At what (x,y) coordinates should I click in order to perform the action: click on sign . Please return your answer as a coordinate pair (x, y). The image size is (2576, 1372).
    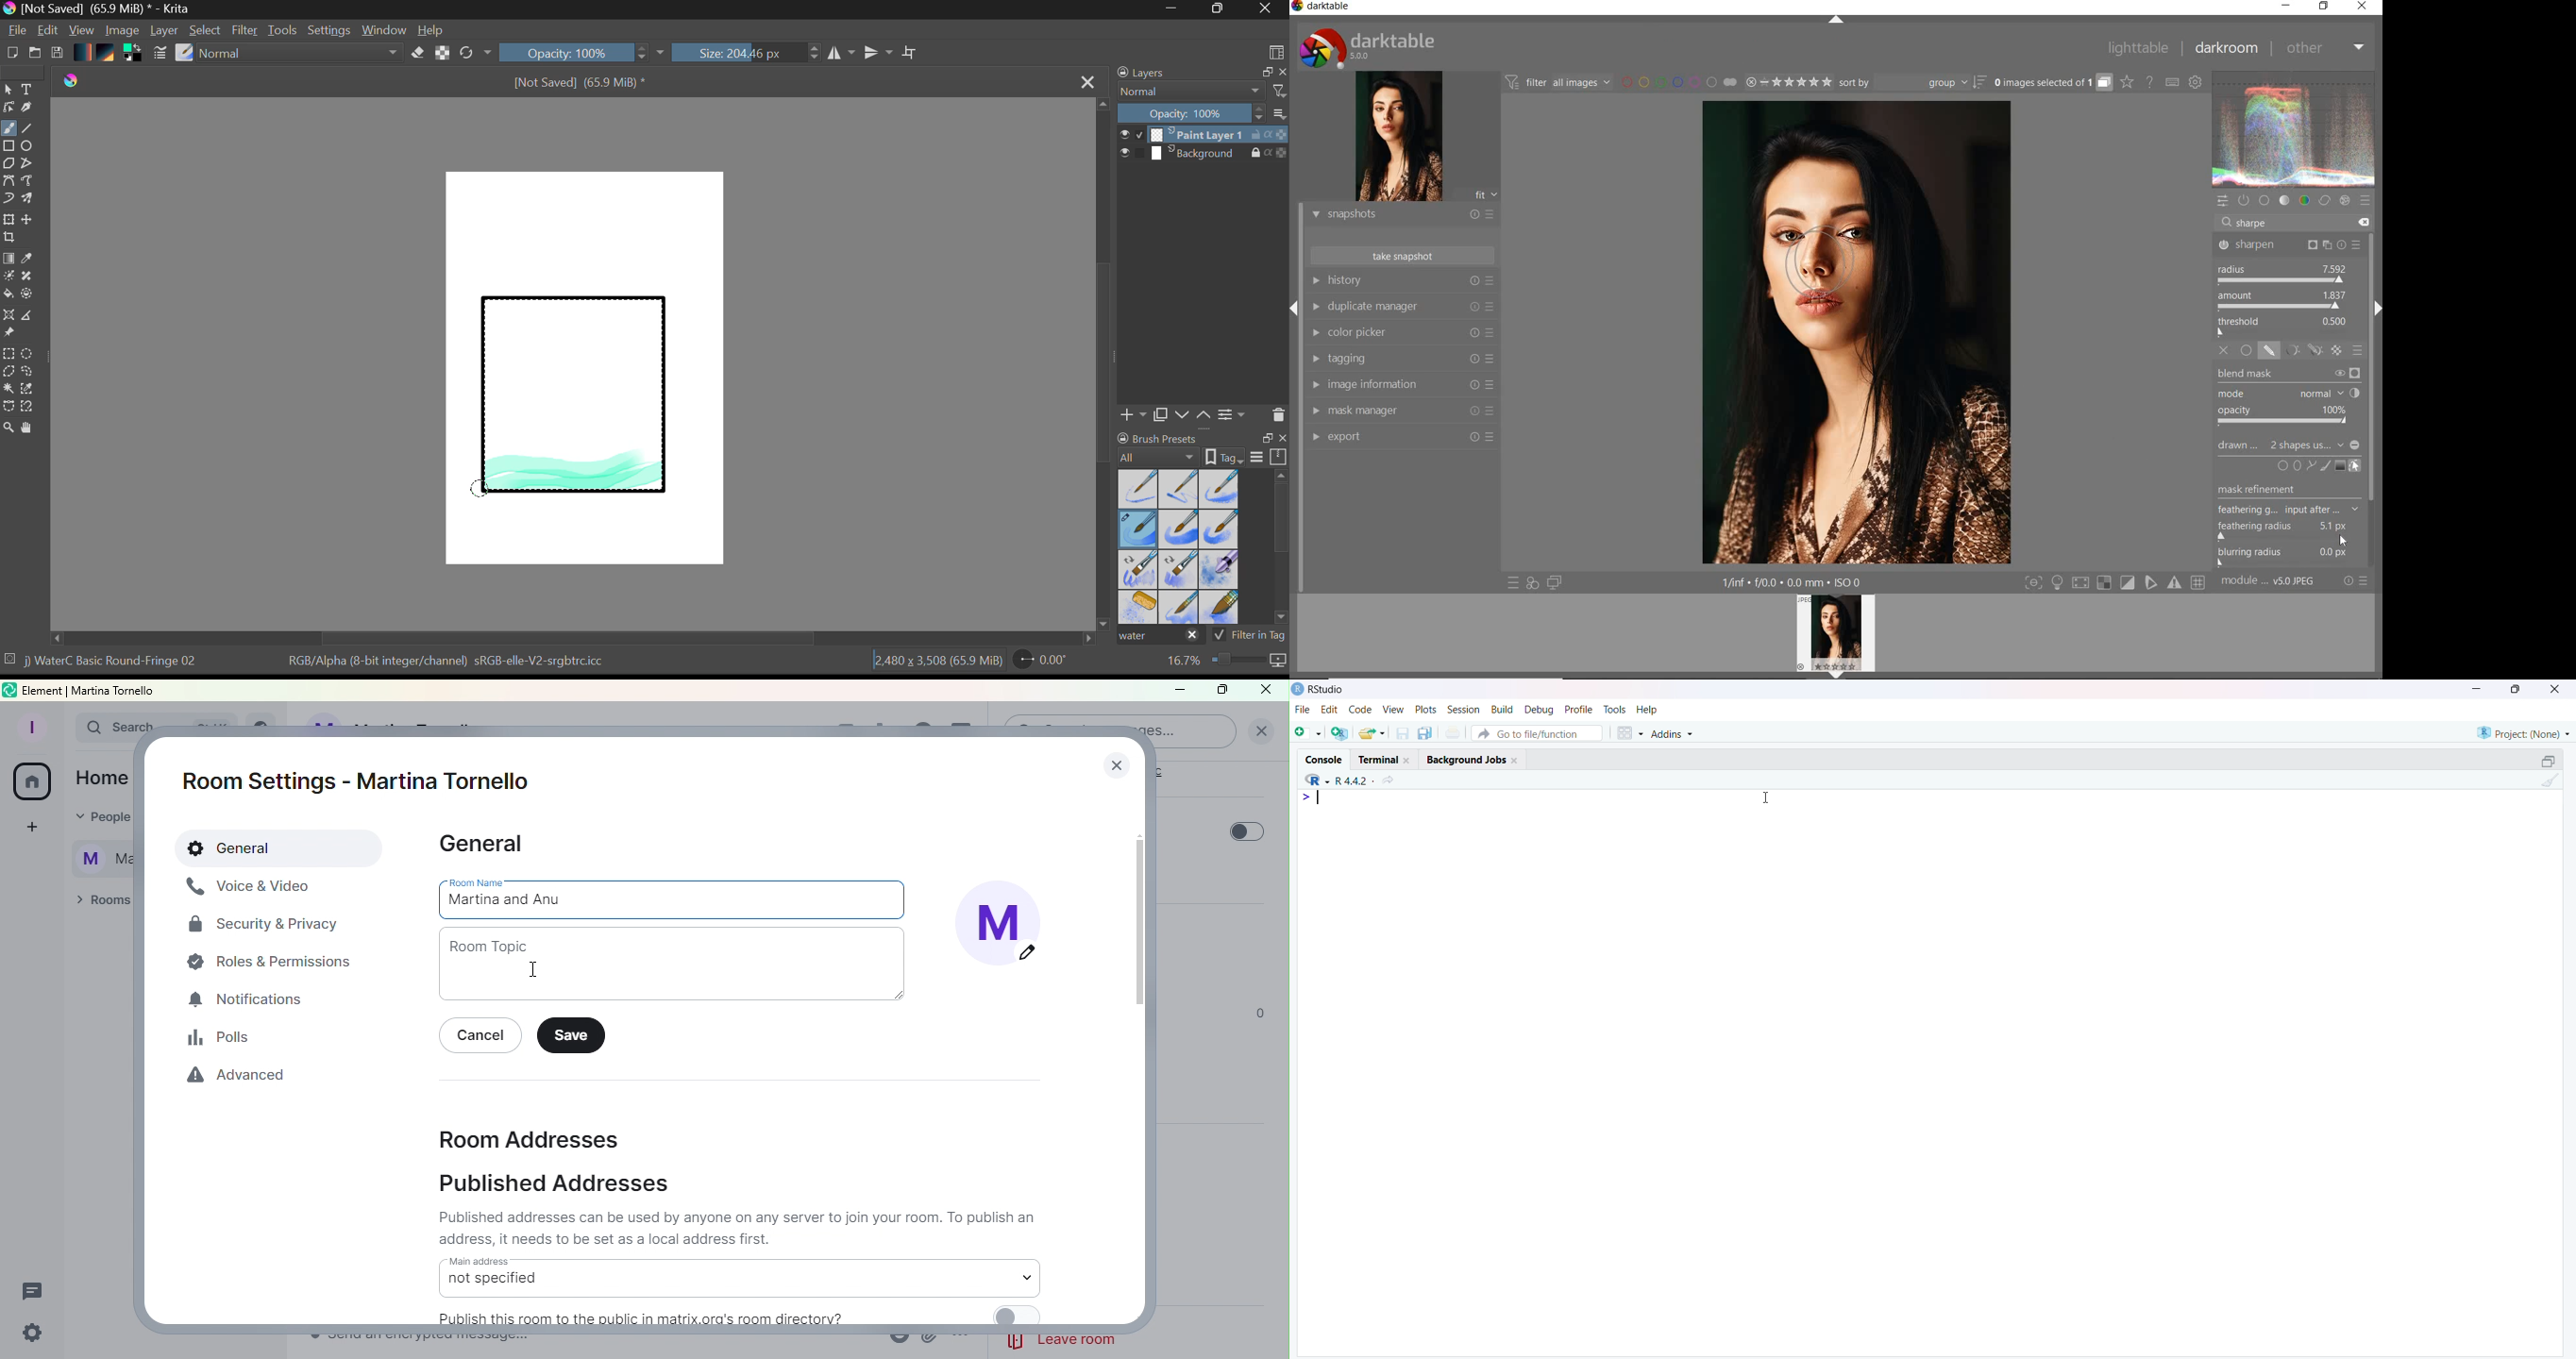
    Looking at the image, I should click on (2105, 584).